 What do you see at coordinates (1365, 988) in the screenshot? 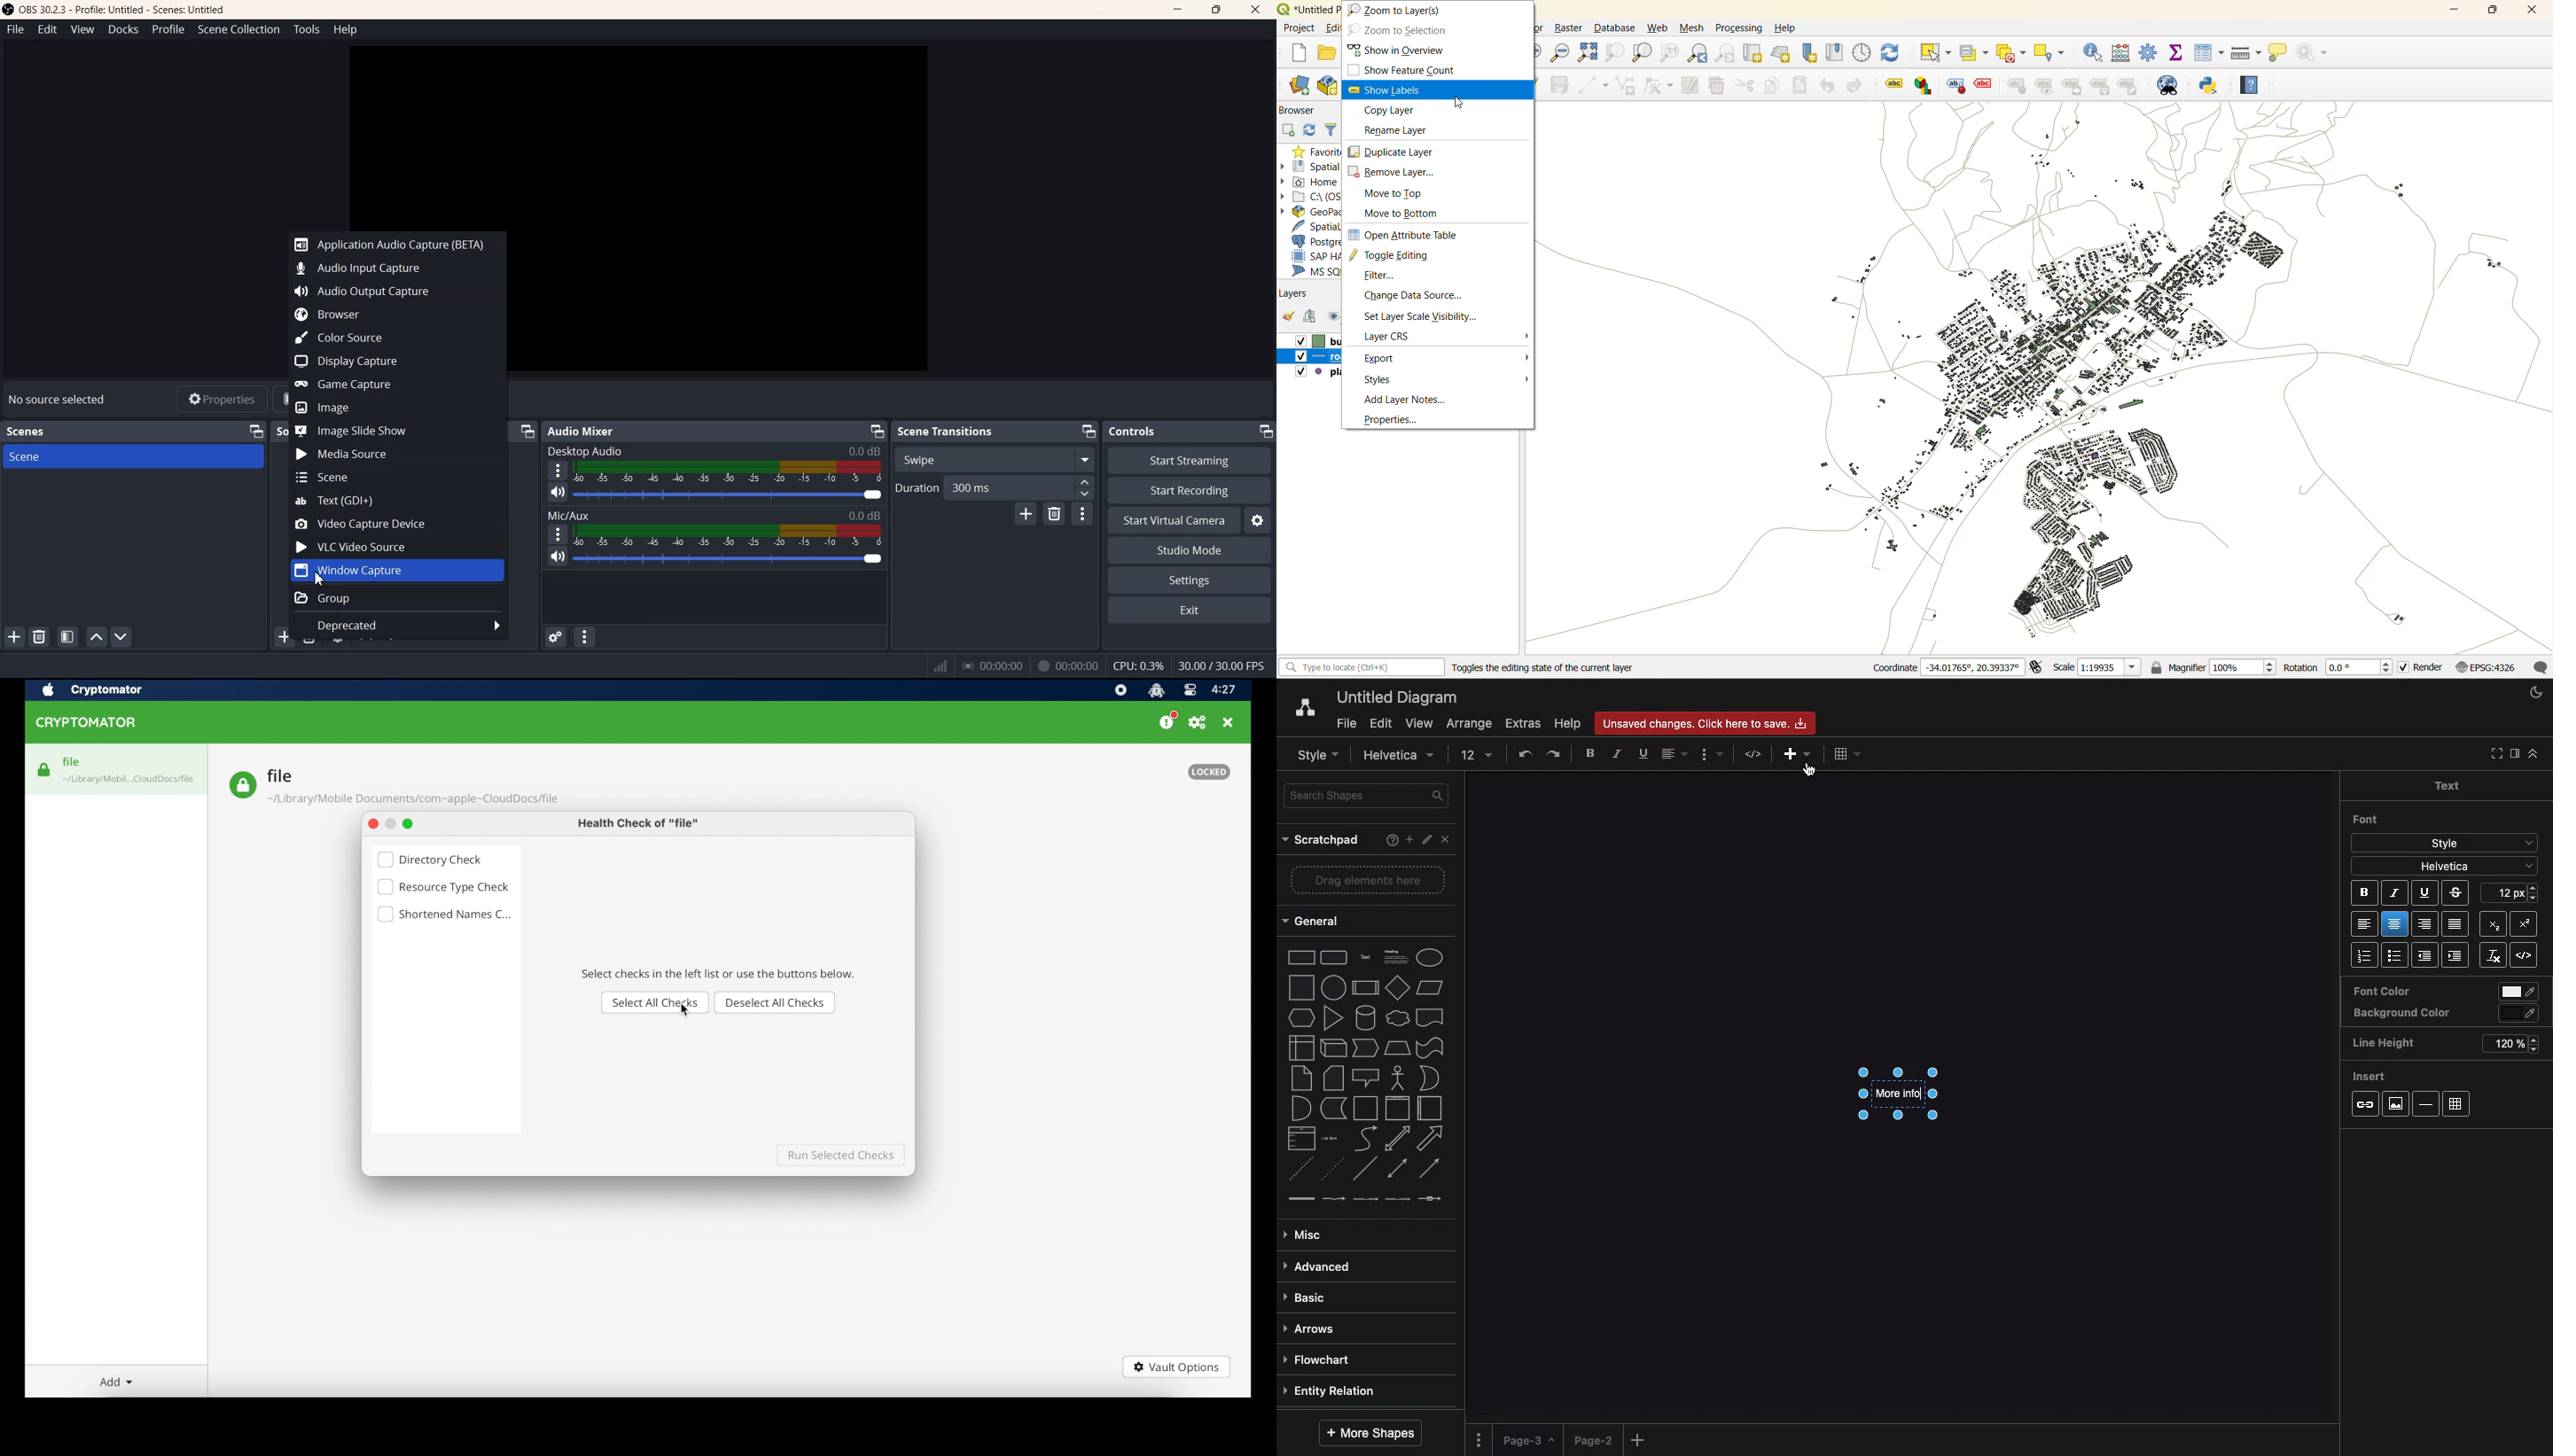
I see `process` at bounding box center [1365, 988].